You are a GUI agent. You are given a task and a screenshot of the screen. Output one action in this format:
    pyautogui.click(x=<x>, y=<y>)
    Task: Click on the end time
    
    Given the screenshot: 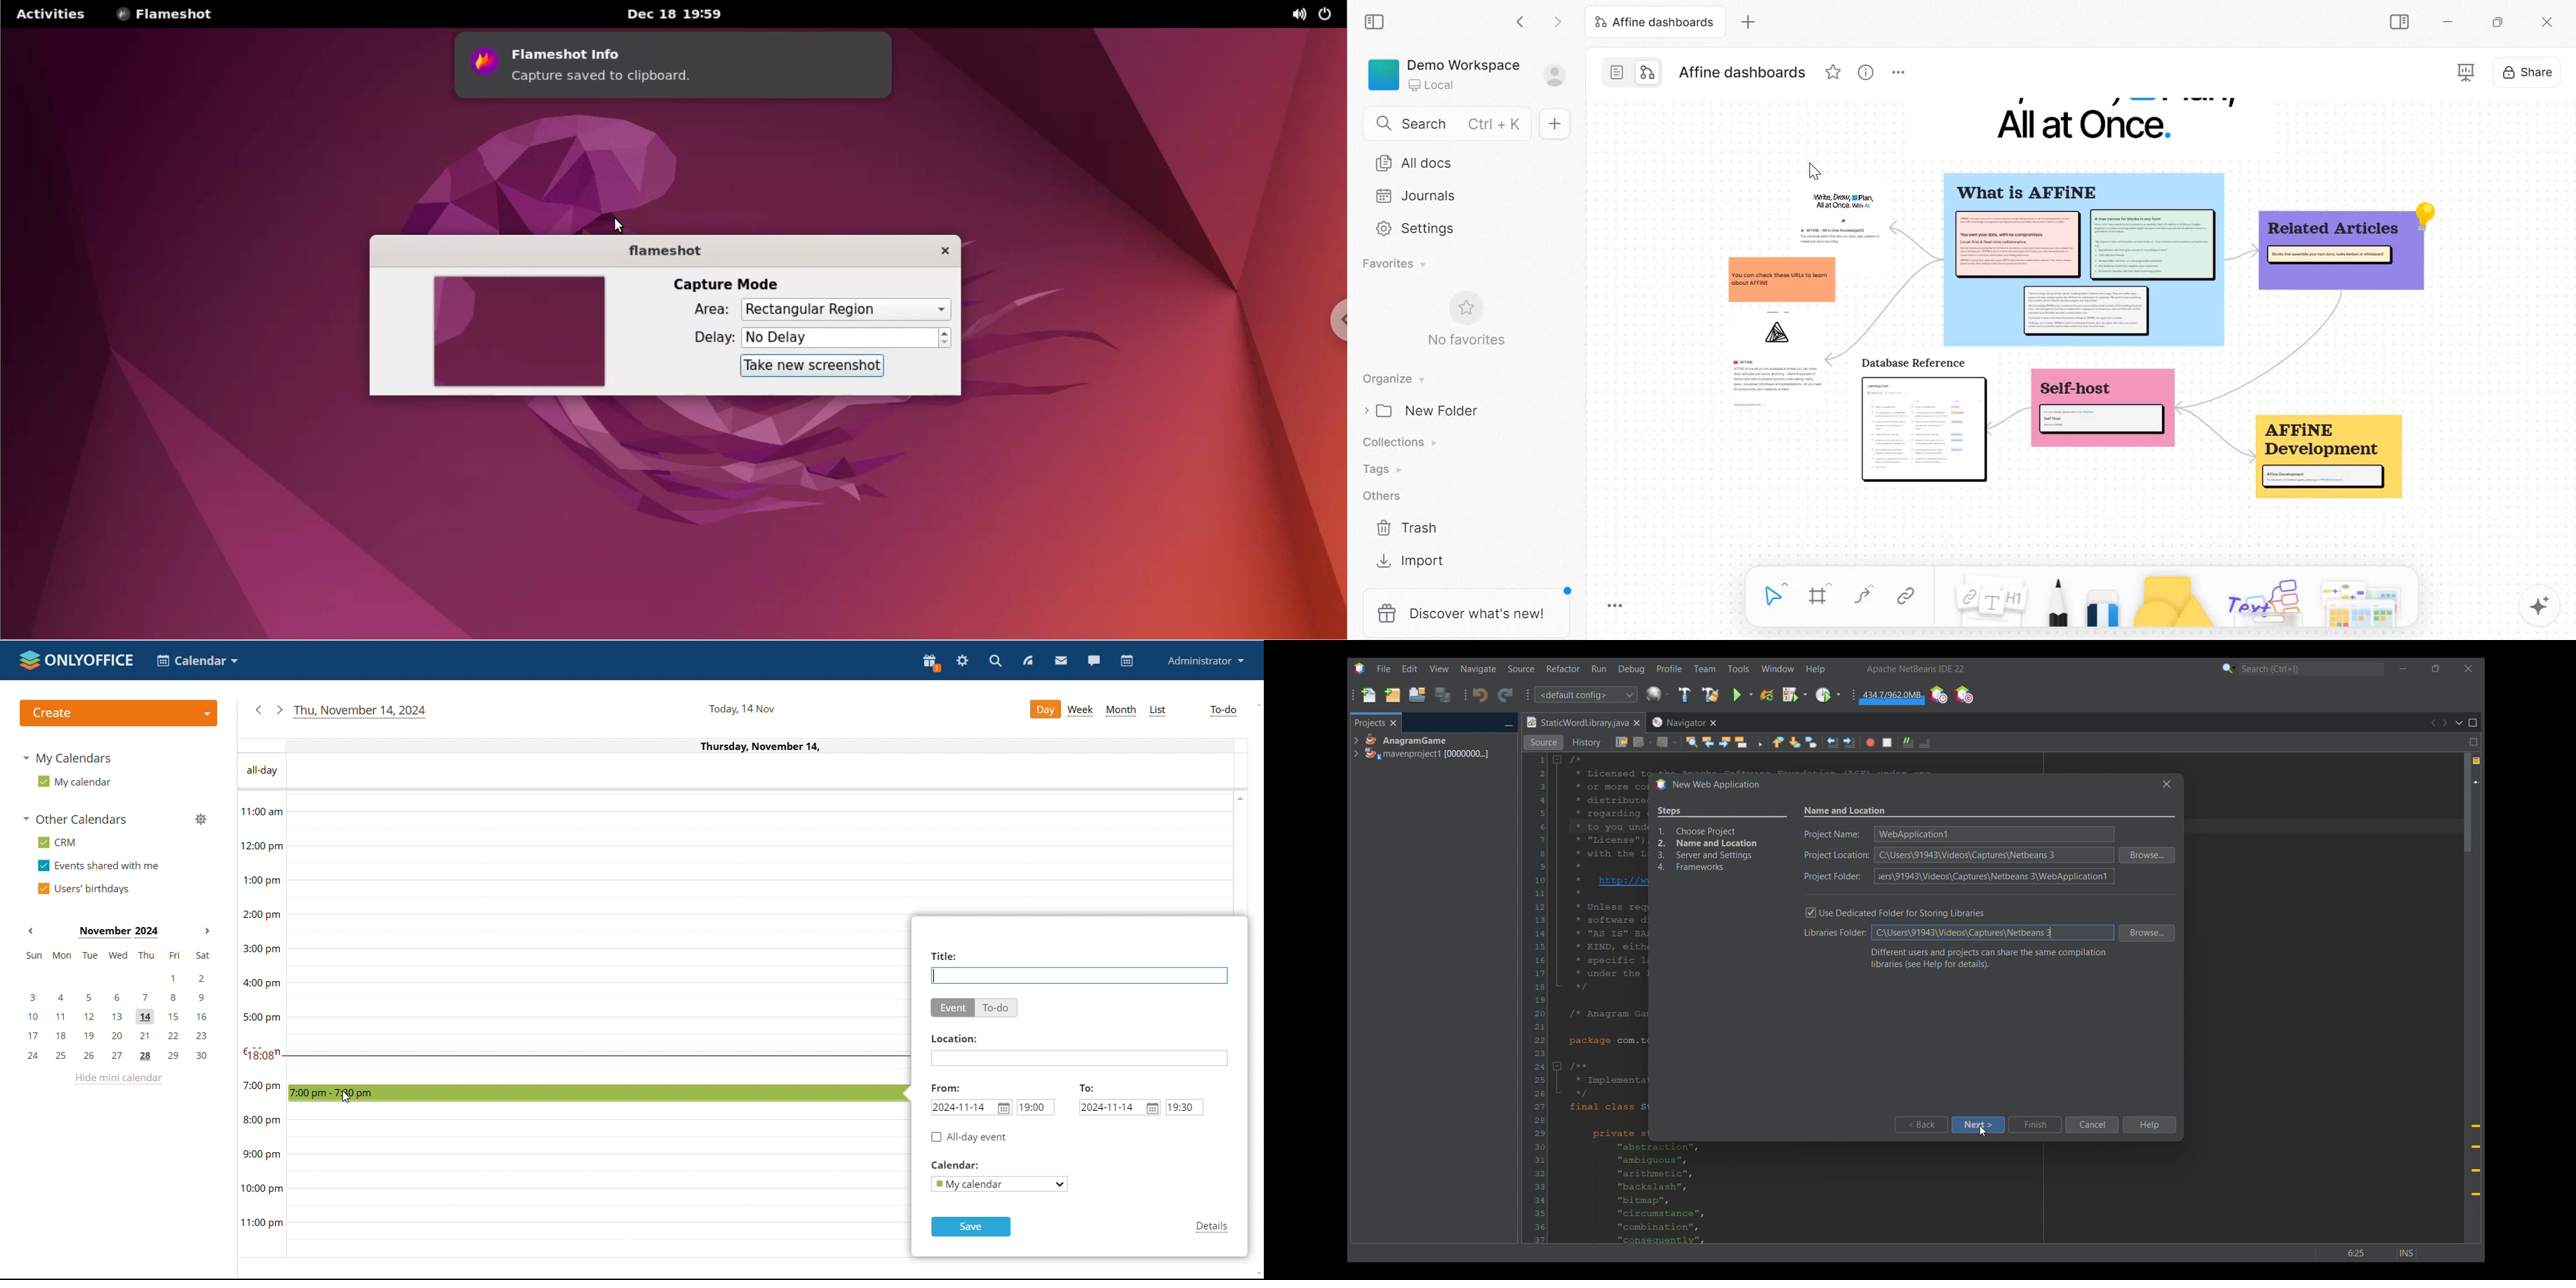 What is the action you would take?
    pyautogui.click(x=1184, y=1107)
    